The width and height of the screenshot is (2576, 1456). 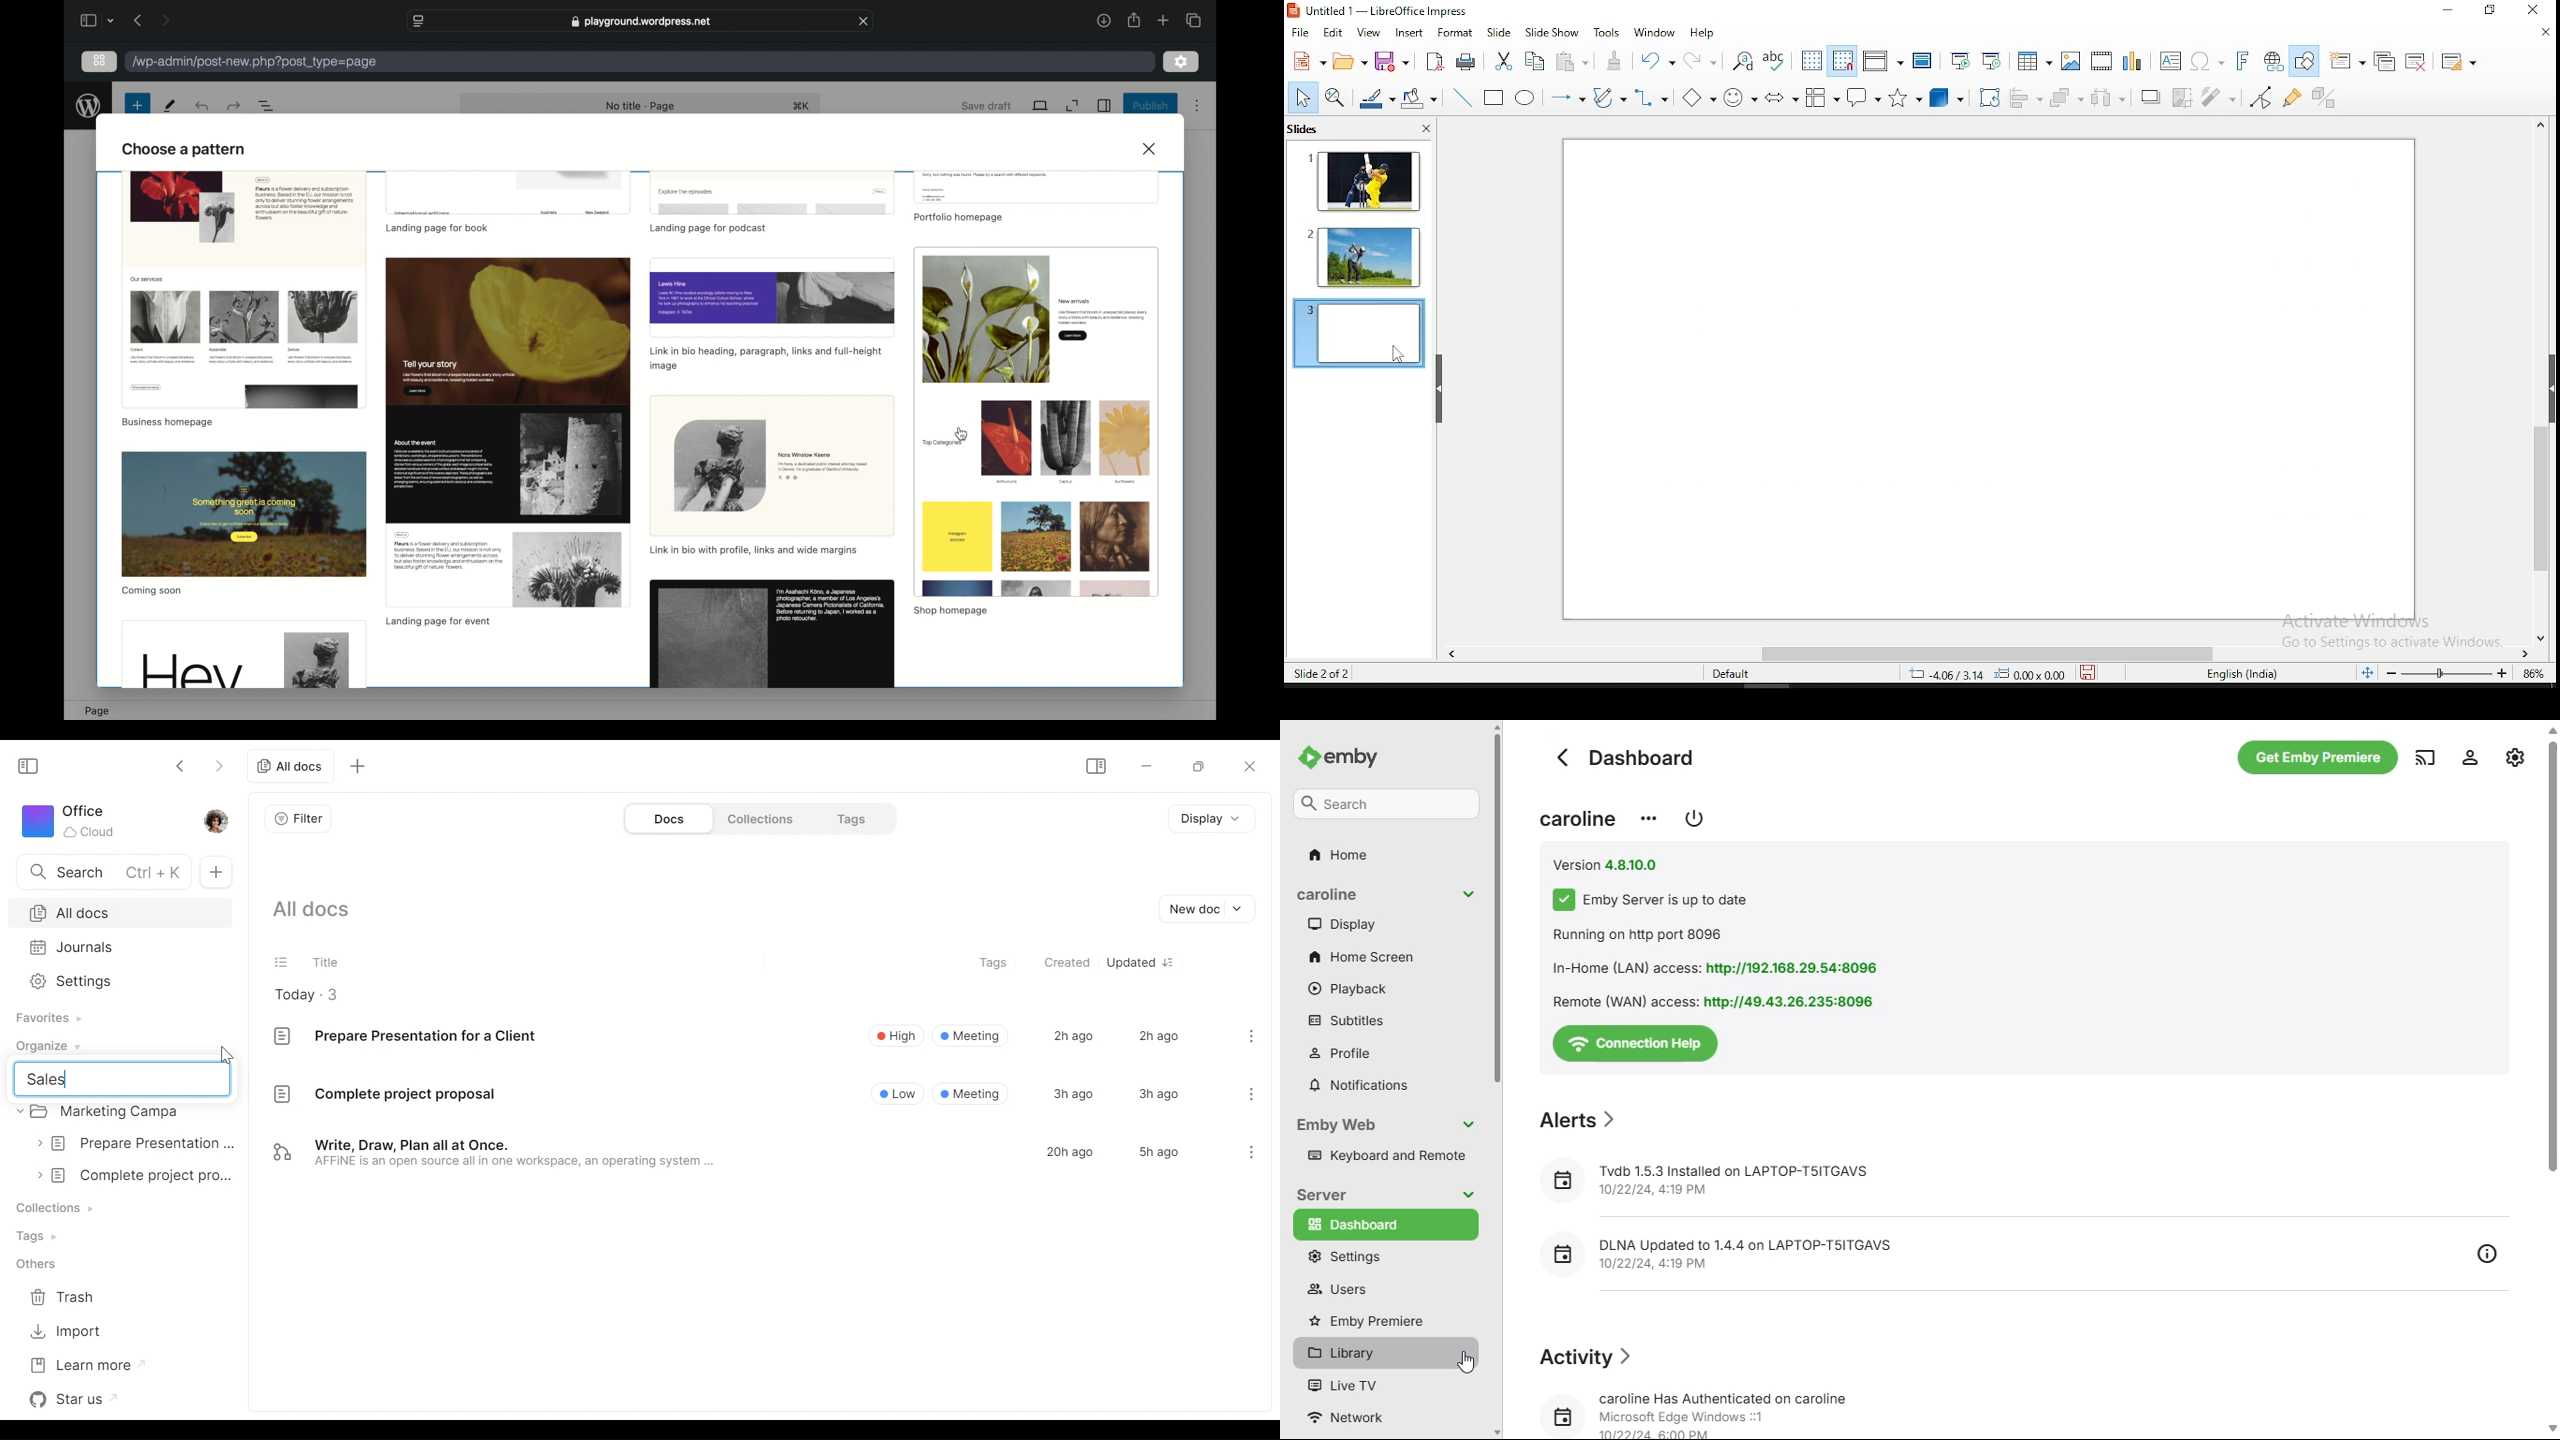 I want to click on Shadow, so click(x=2146, y=98).